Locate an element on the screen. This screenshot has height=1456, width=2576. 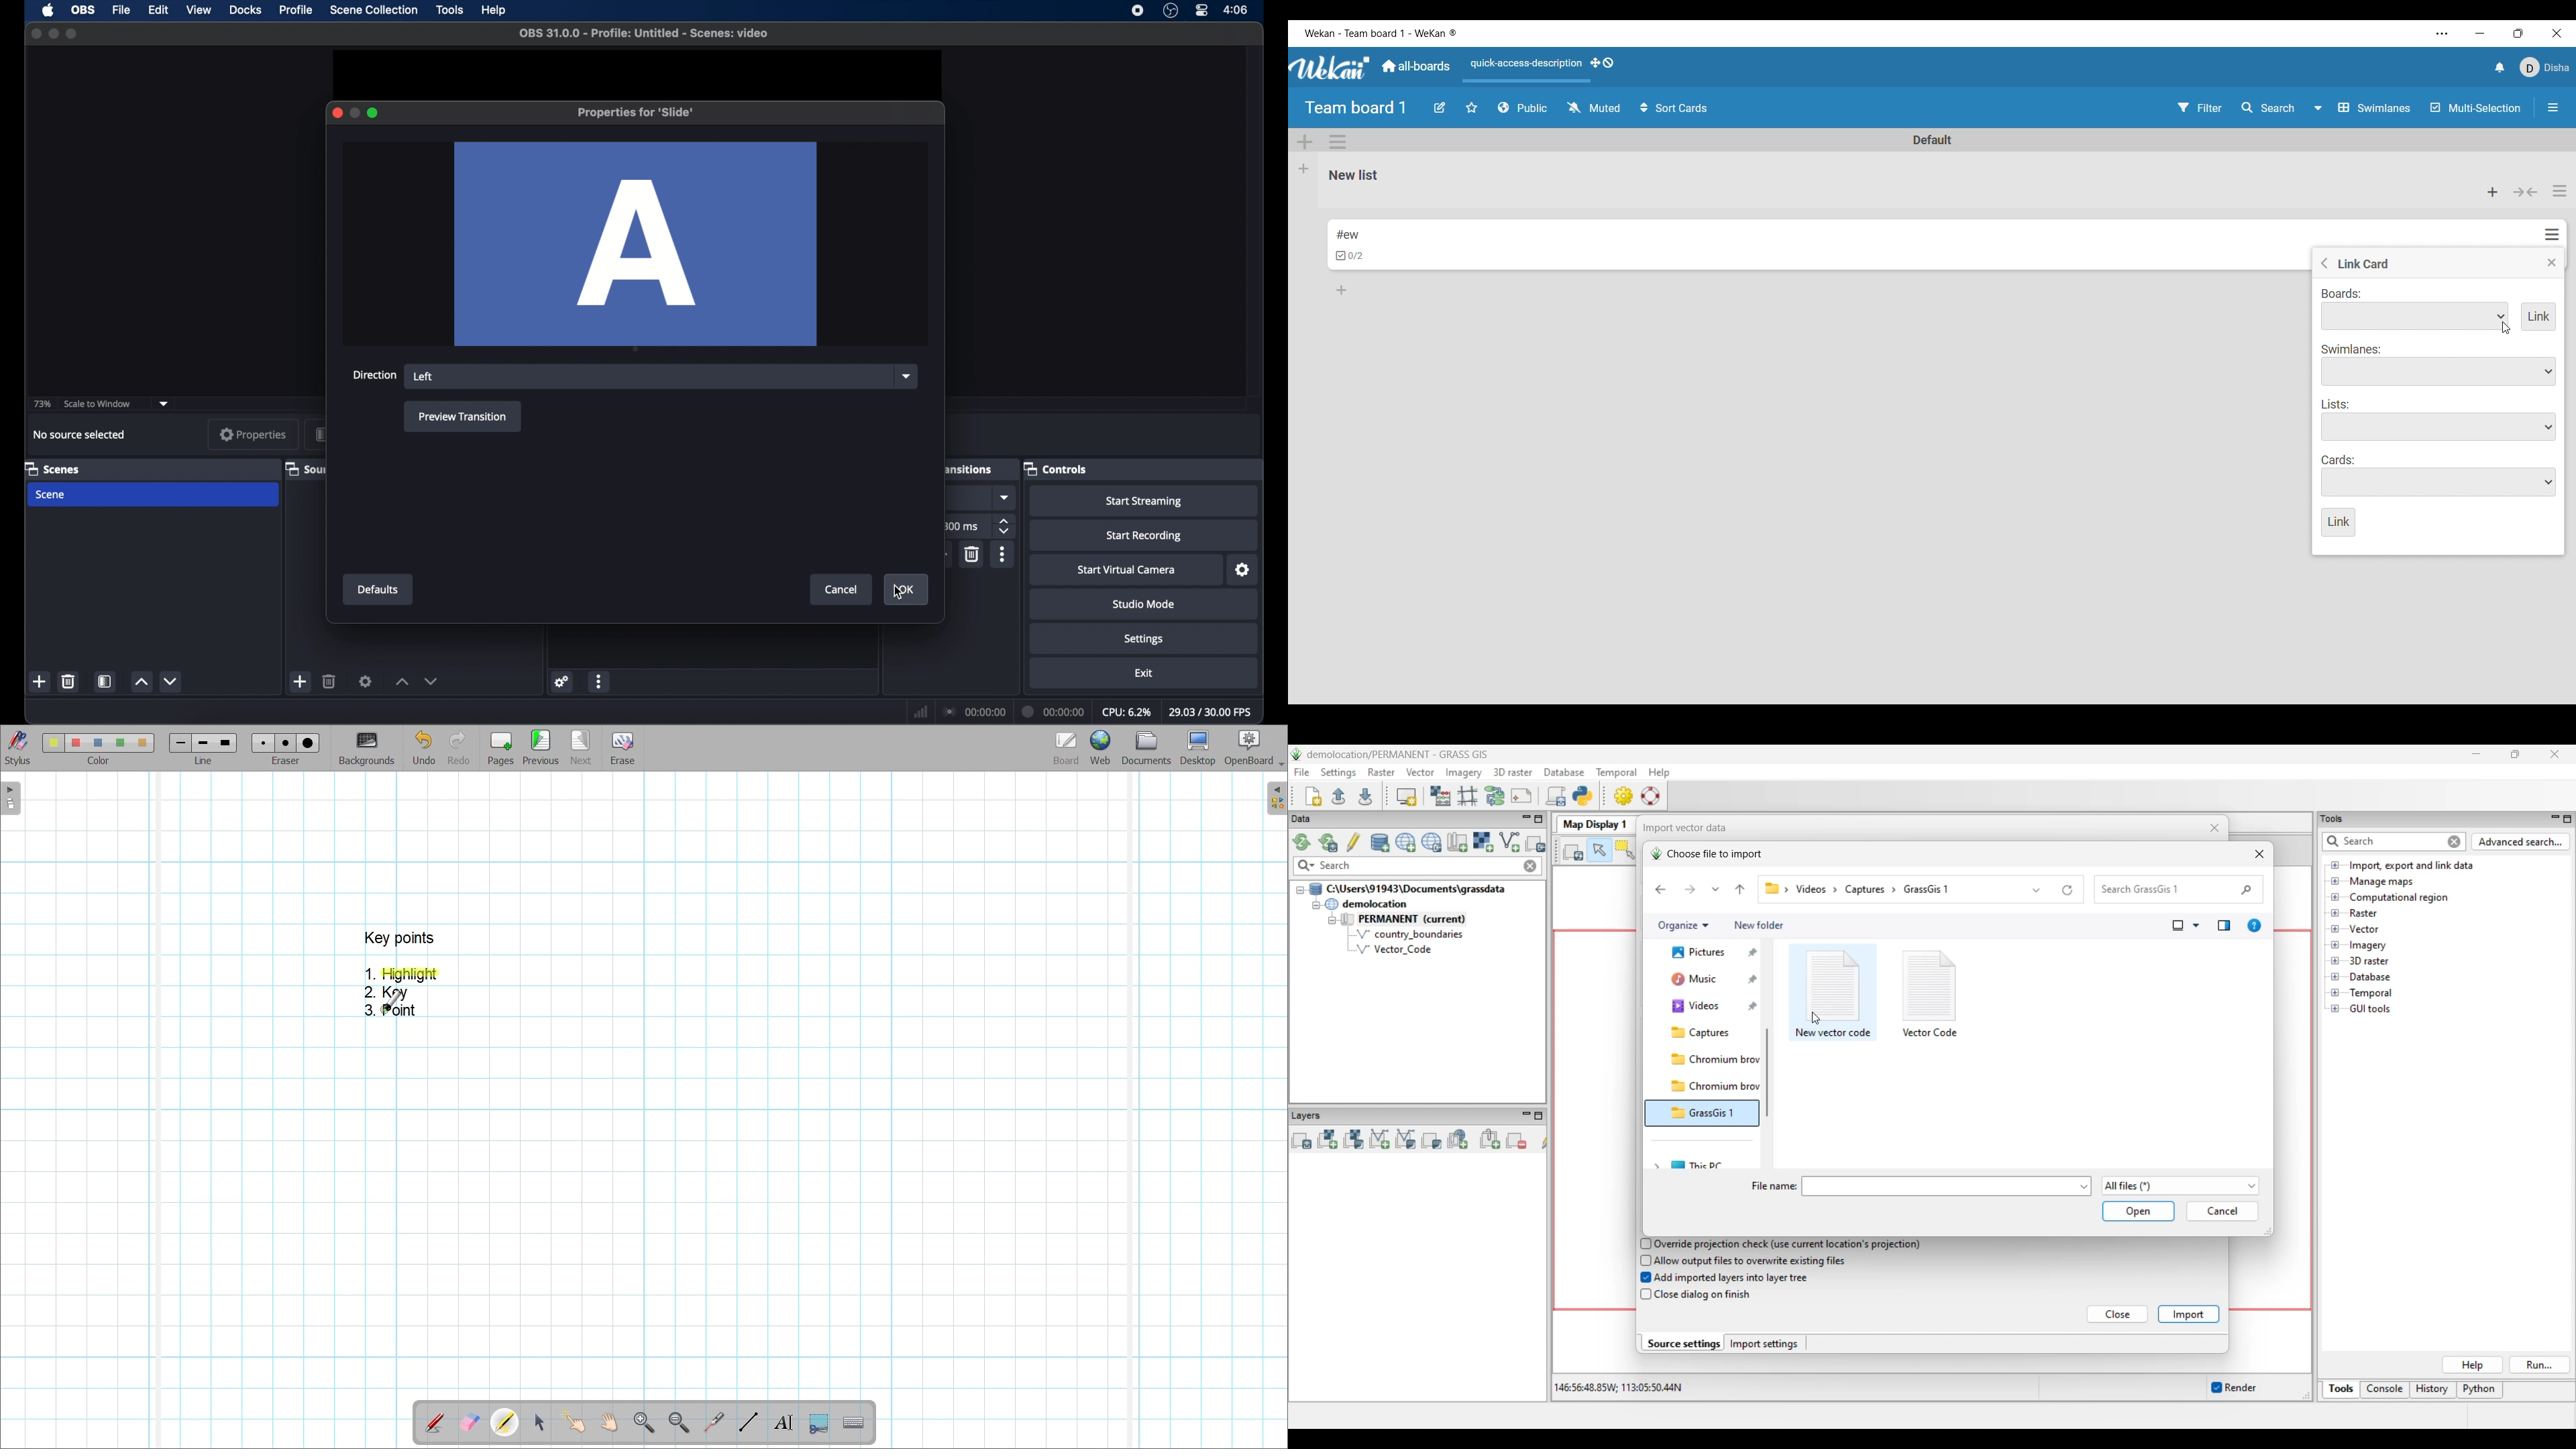
decrement is located at coordinates (172, 681).